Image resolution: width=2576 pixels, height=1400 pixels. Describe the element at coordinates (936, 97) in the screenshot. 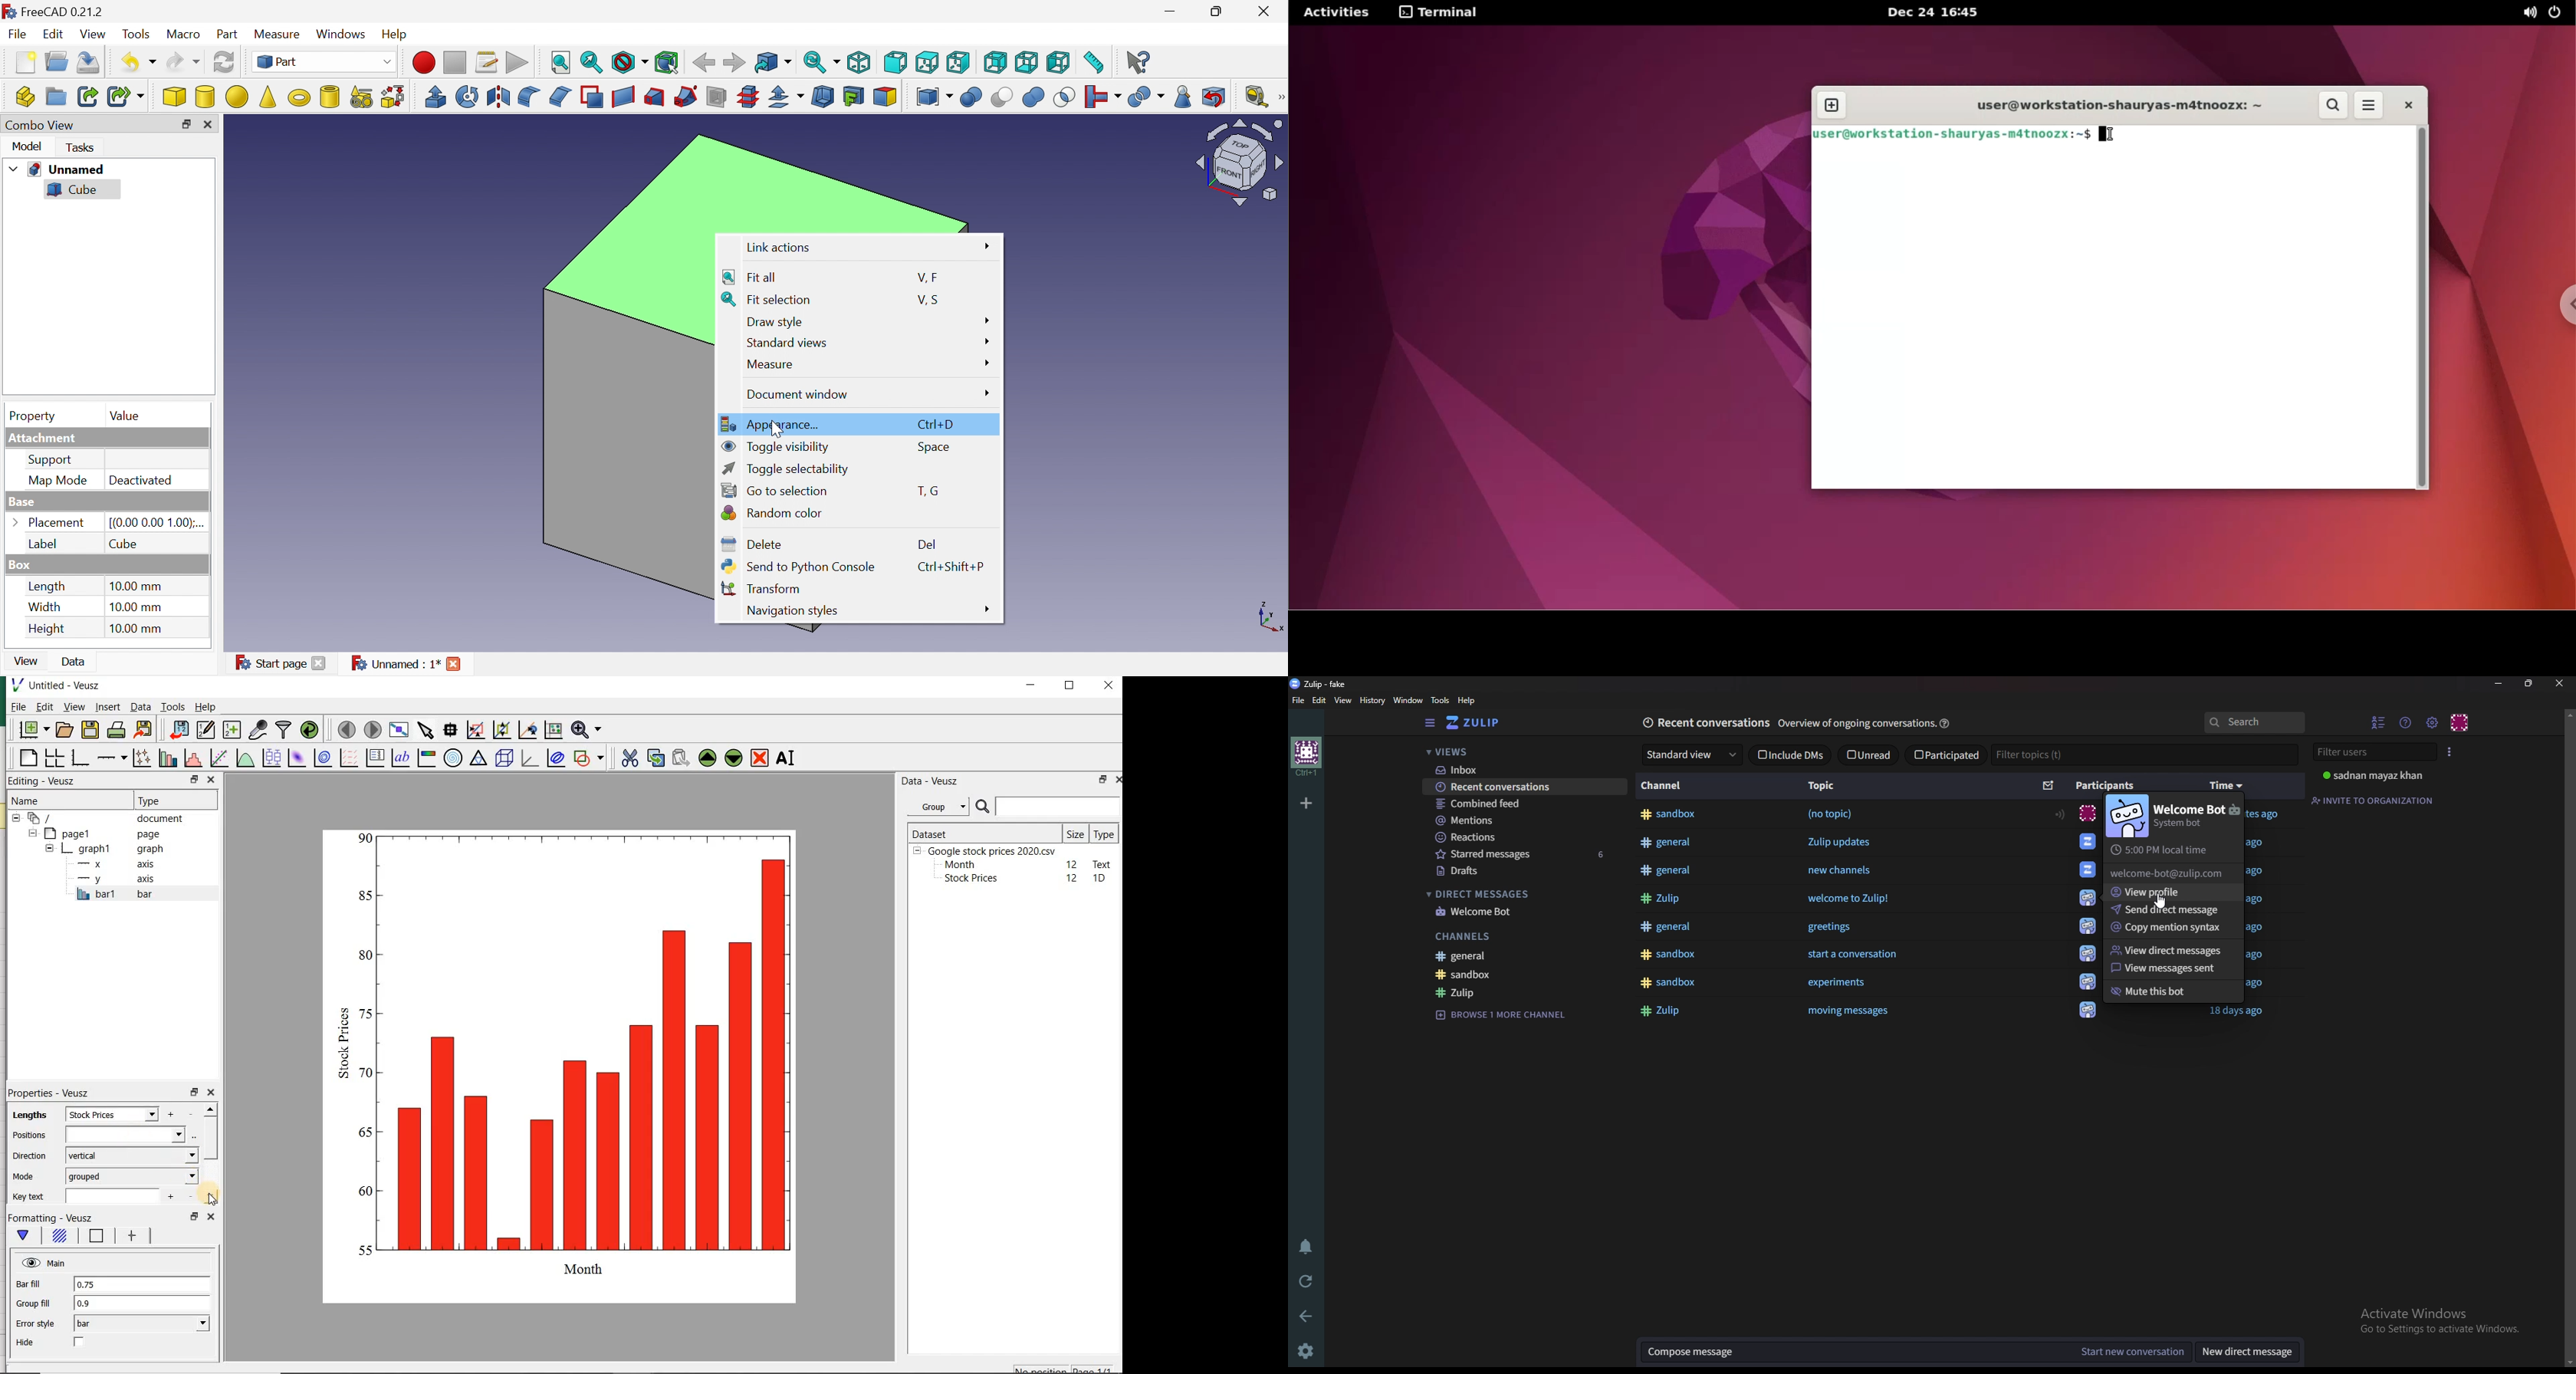

I see `Compound tools` at that location.